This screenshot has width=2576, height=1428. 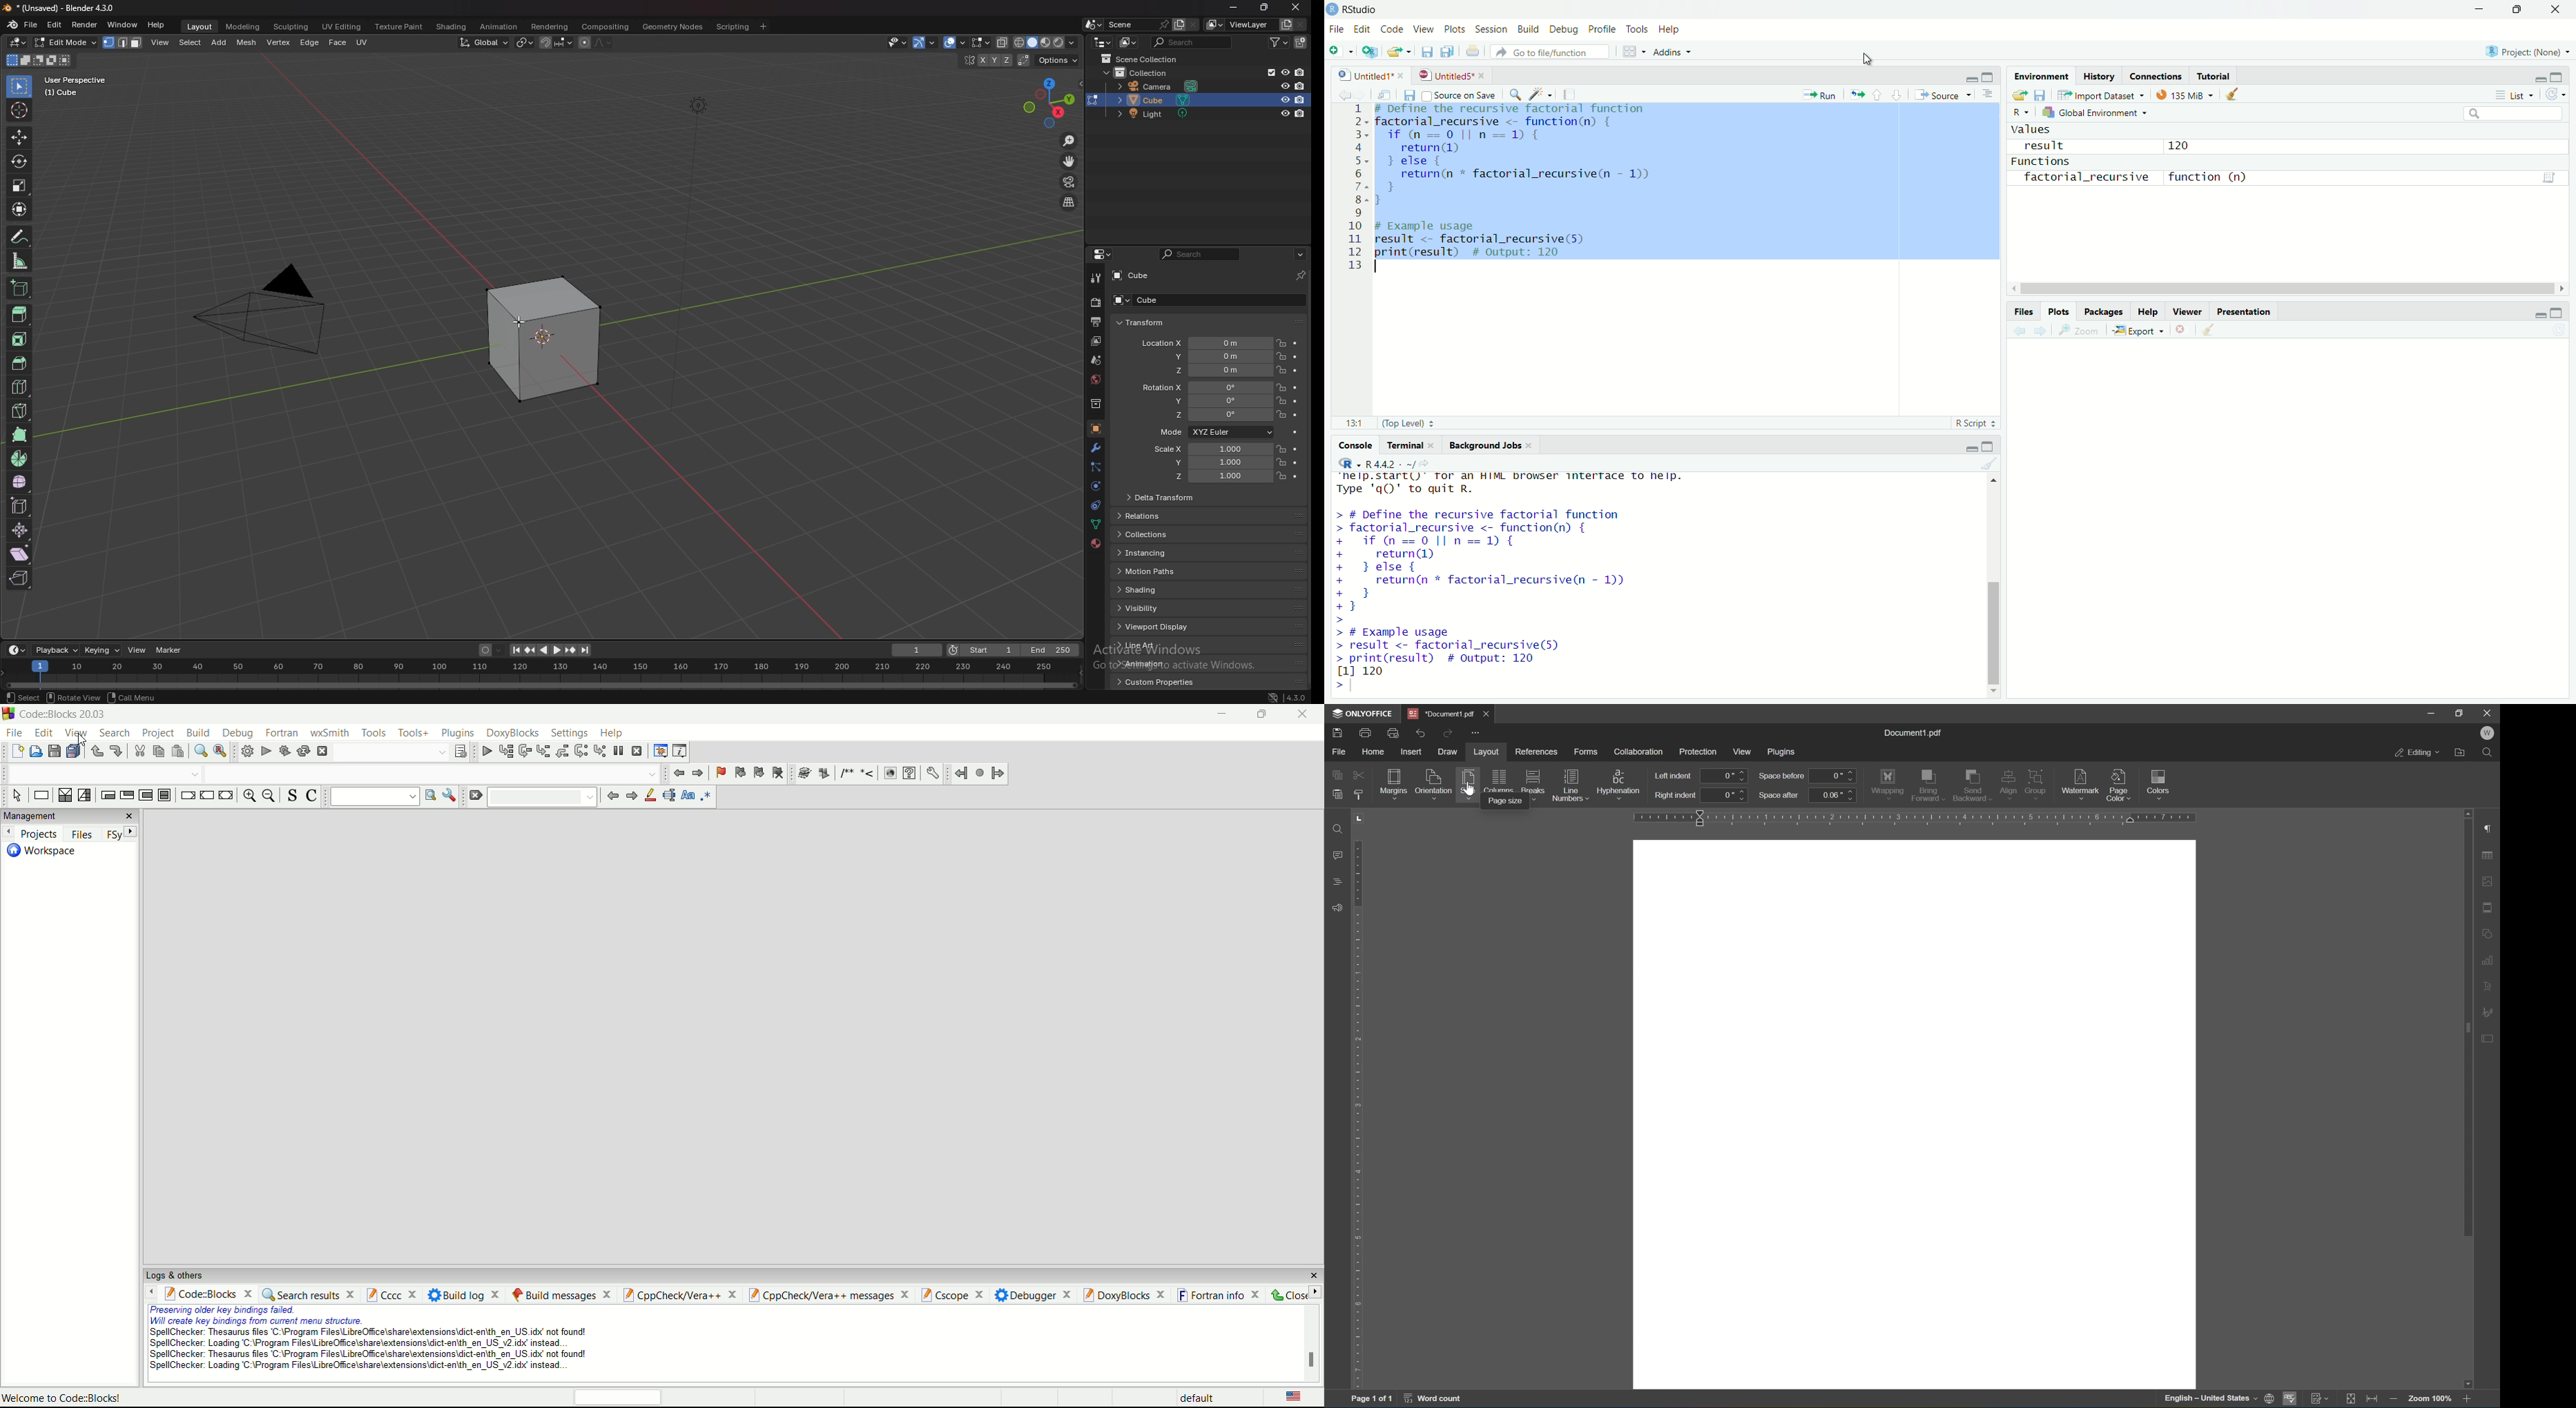 What do you see at coordinates (932, 772) in the screenshot?
I see `settings` at bounding box center [932, 772].